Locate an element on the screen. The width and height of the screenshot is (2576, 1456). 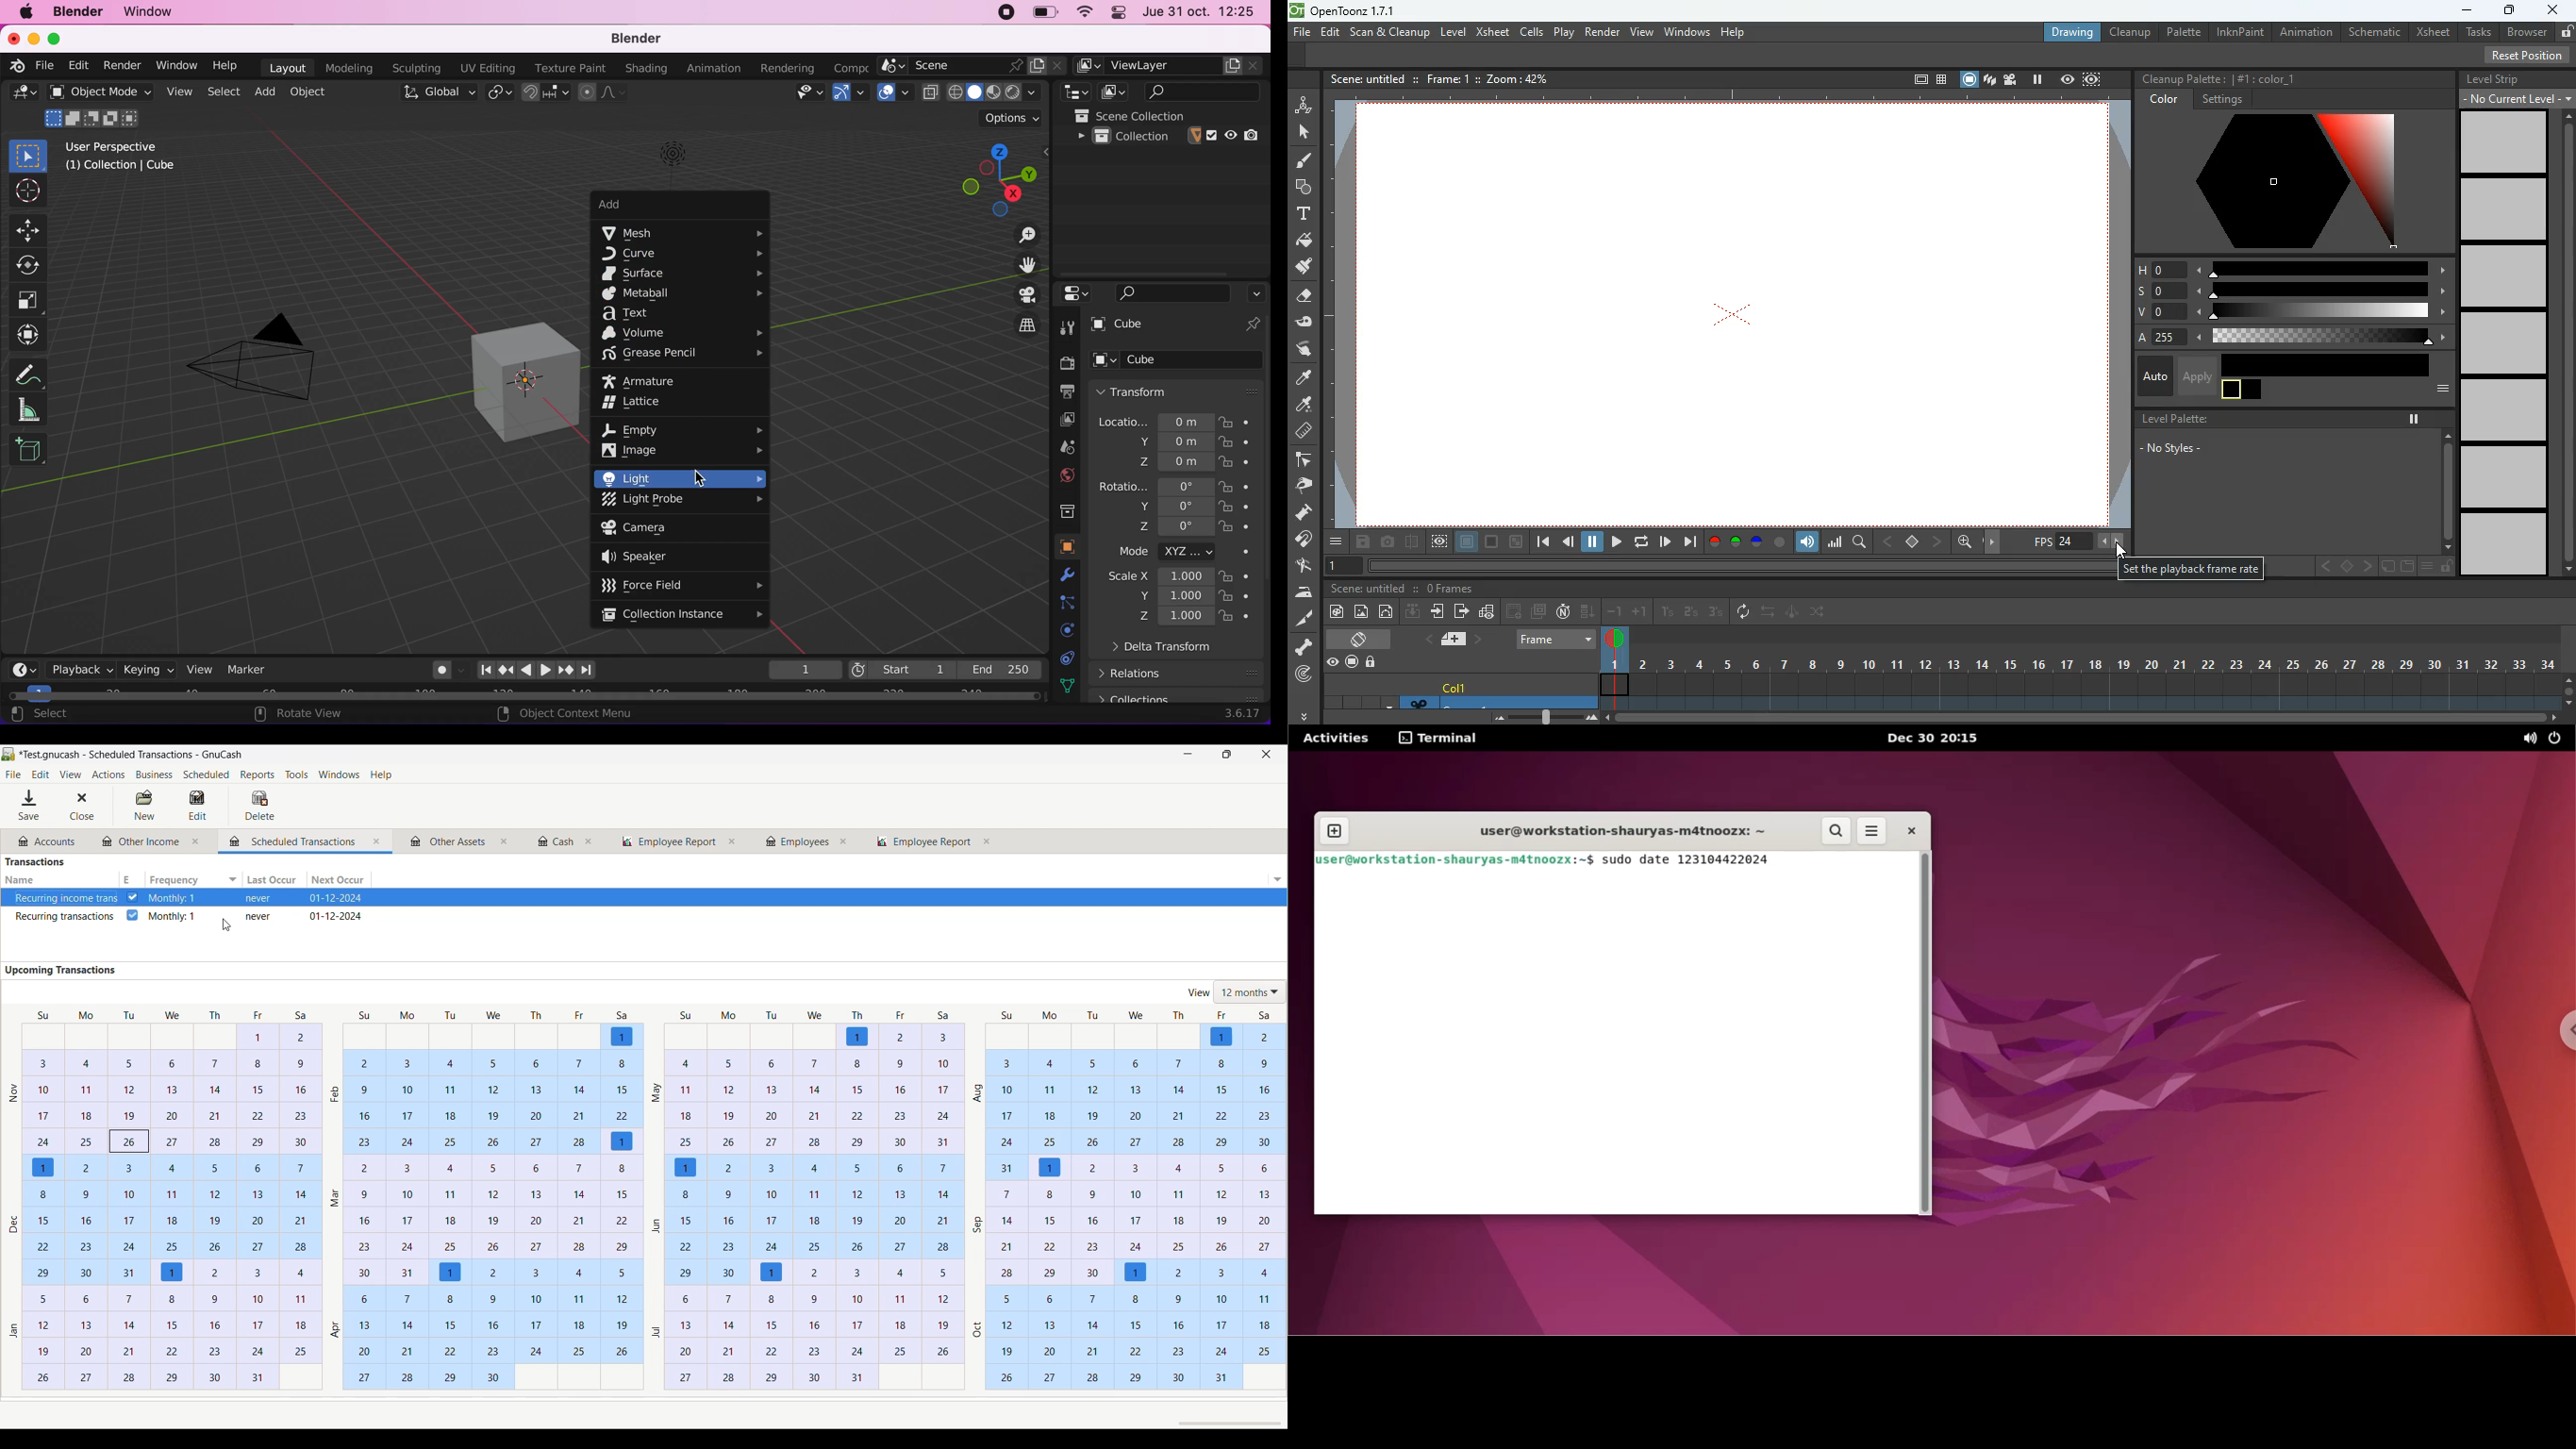
user perspective (1) collection | cube is located at coordinates (125, 157).